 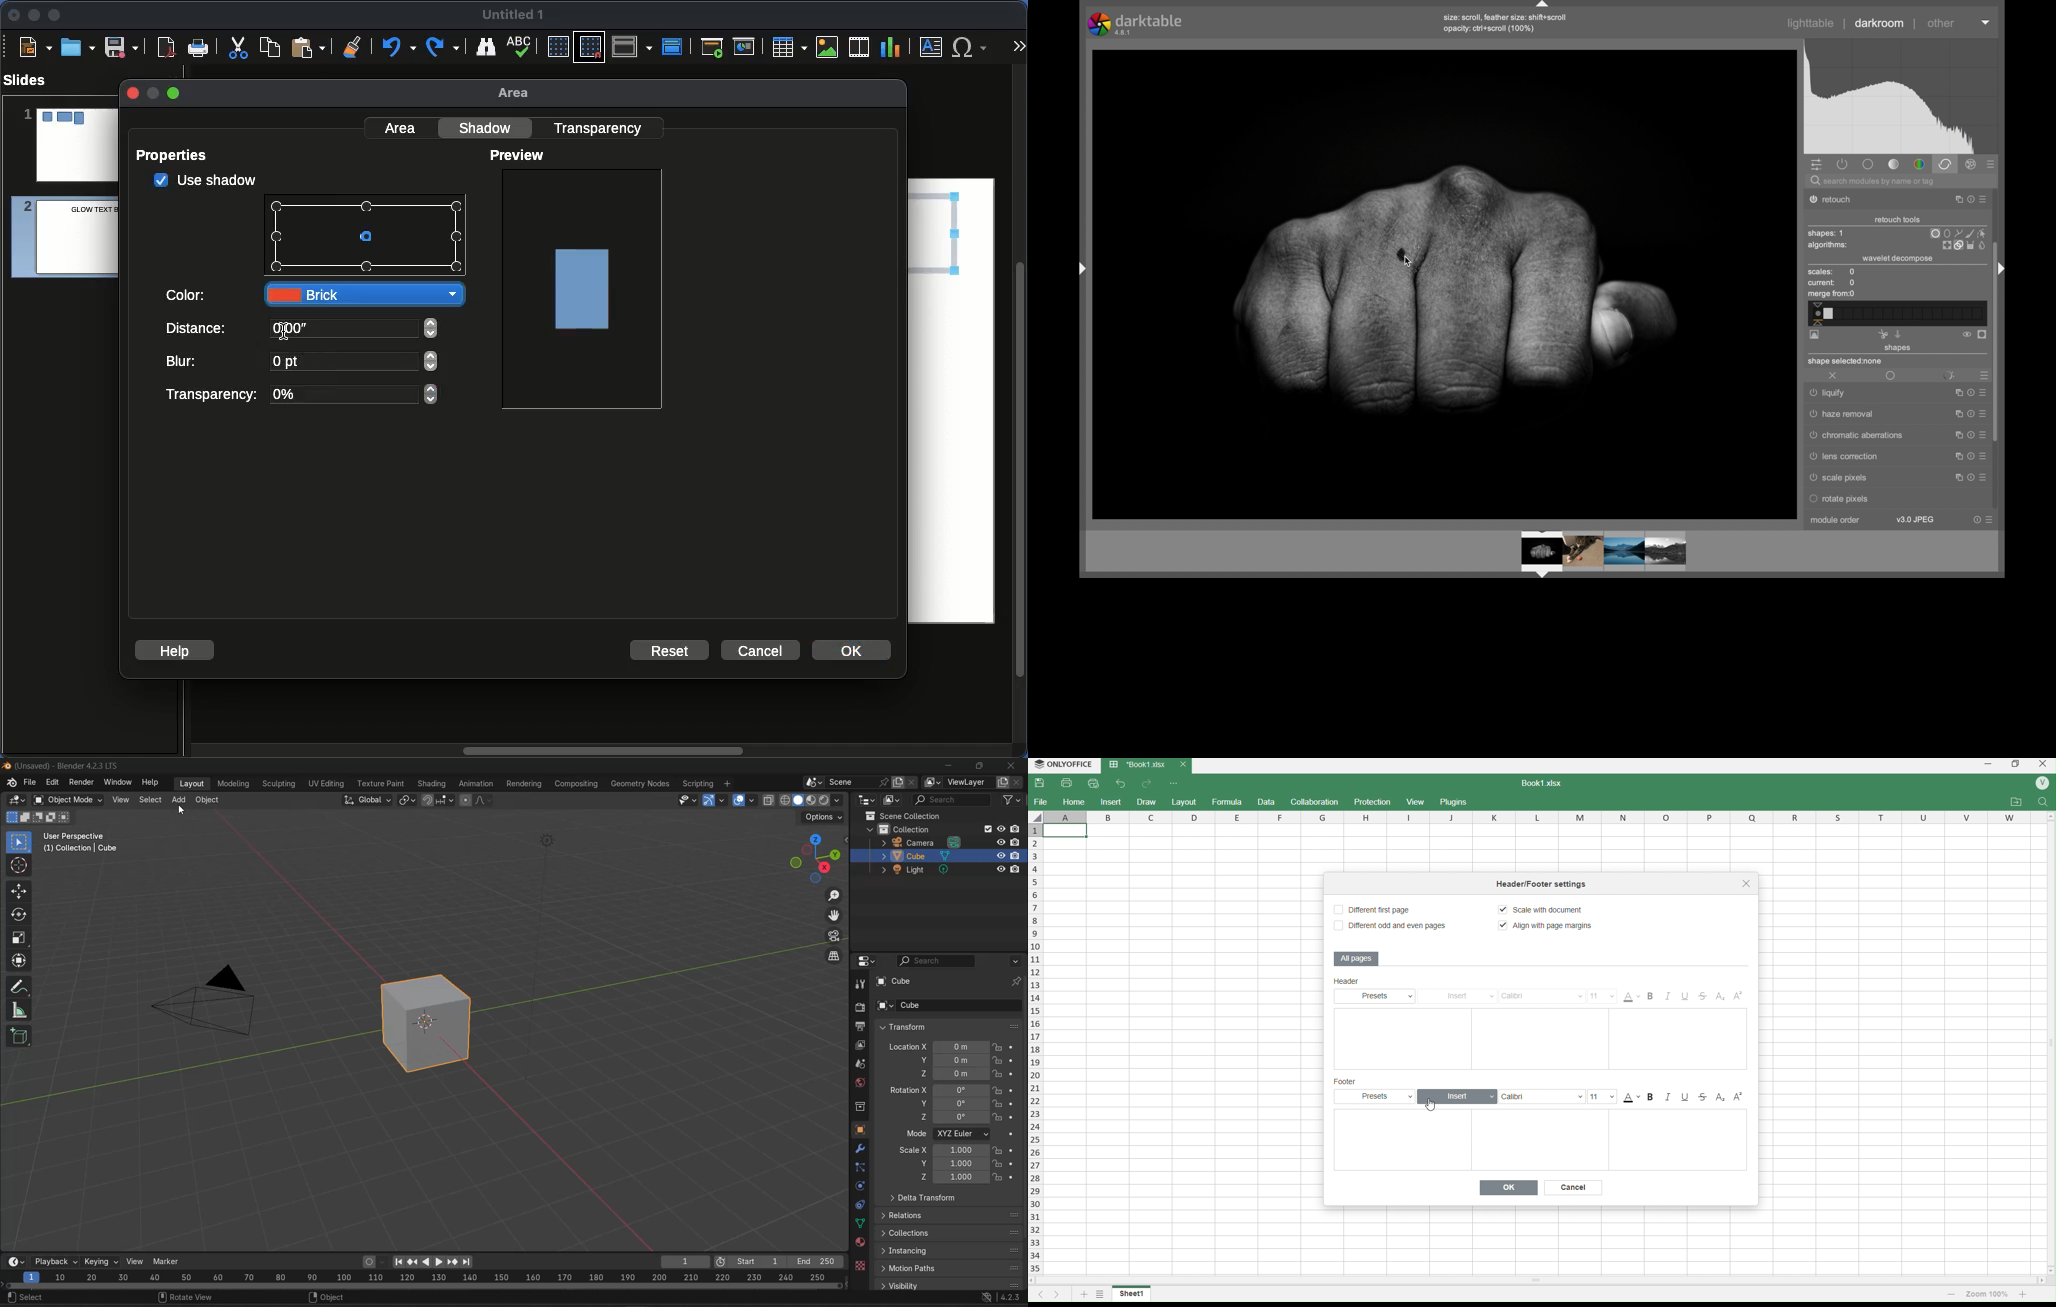 What do you see at coordinates (2042, 766) in the screenshot?
I see `close` at bounding box center [2042, 766].